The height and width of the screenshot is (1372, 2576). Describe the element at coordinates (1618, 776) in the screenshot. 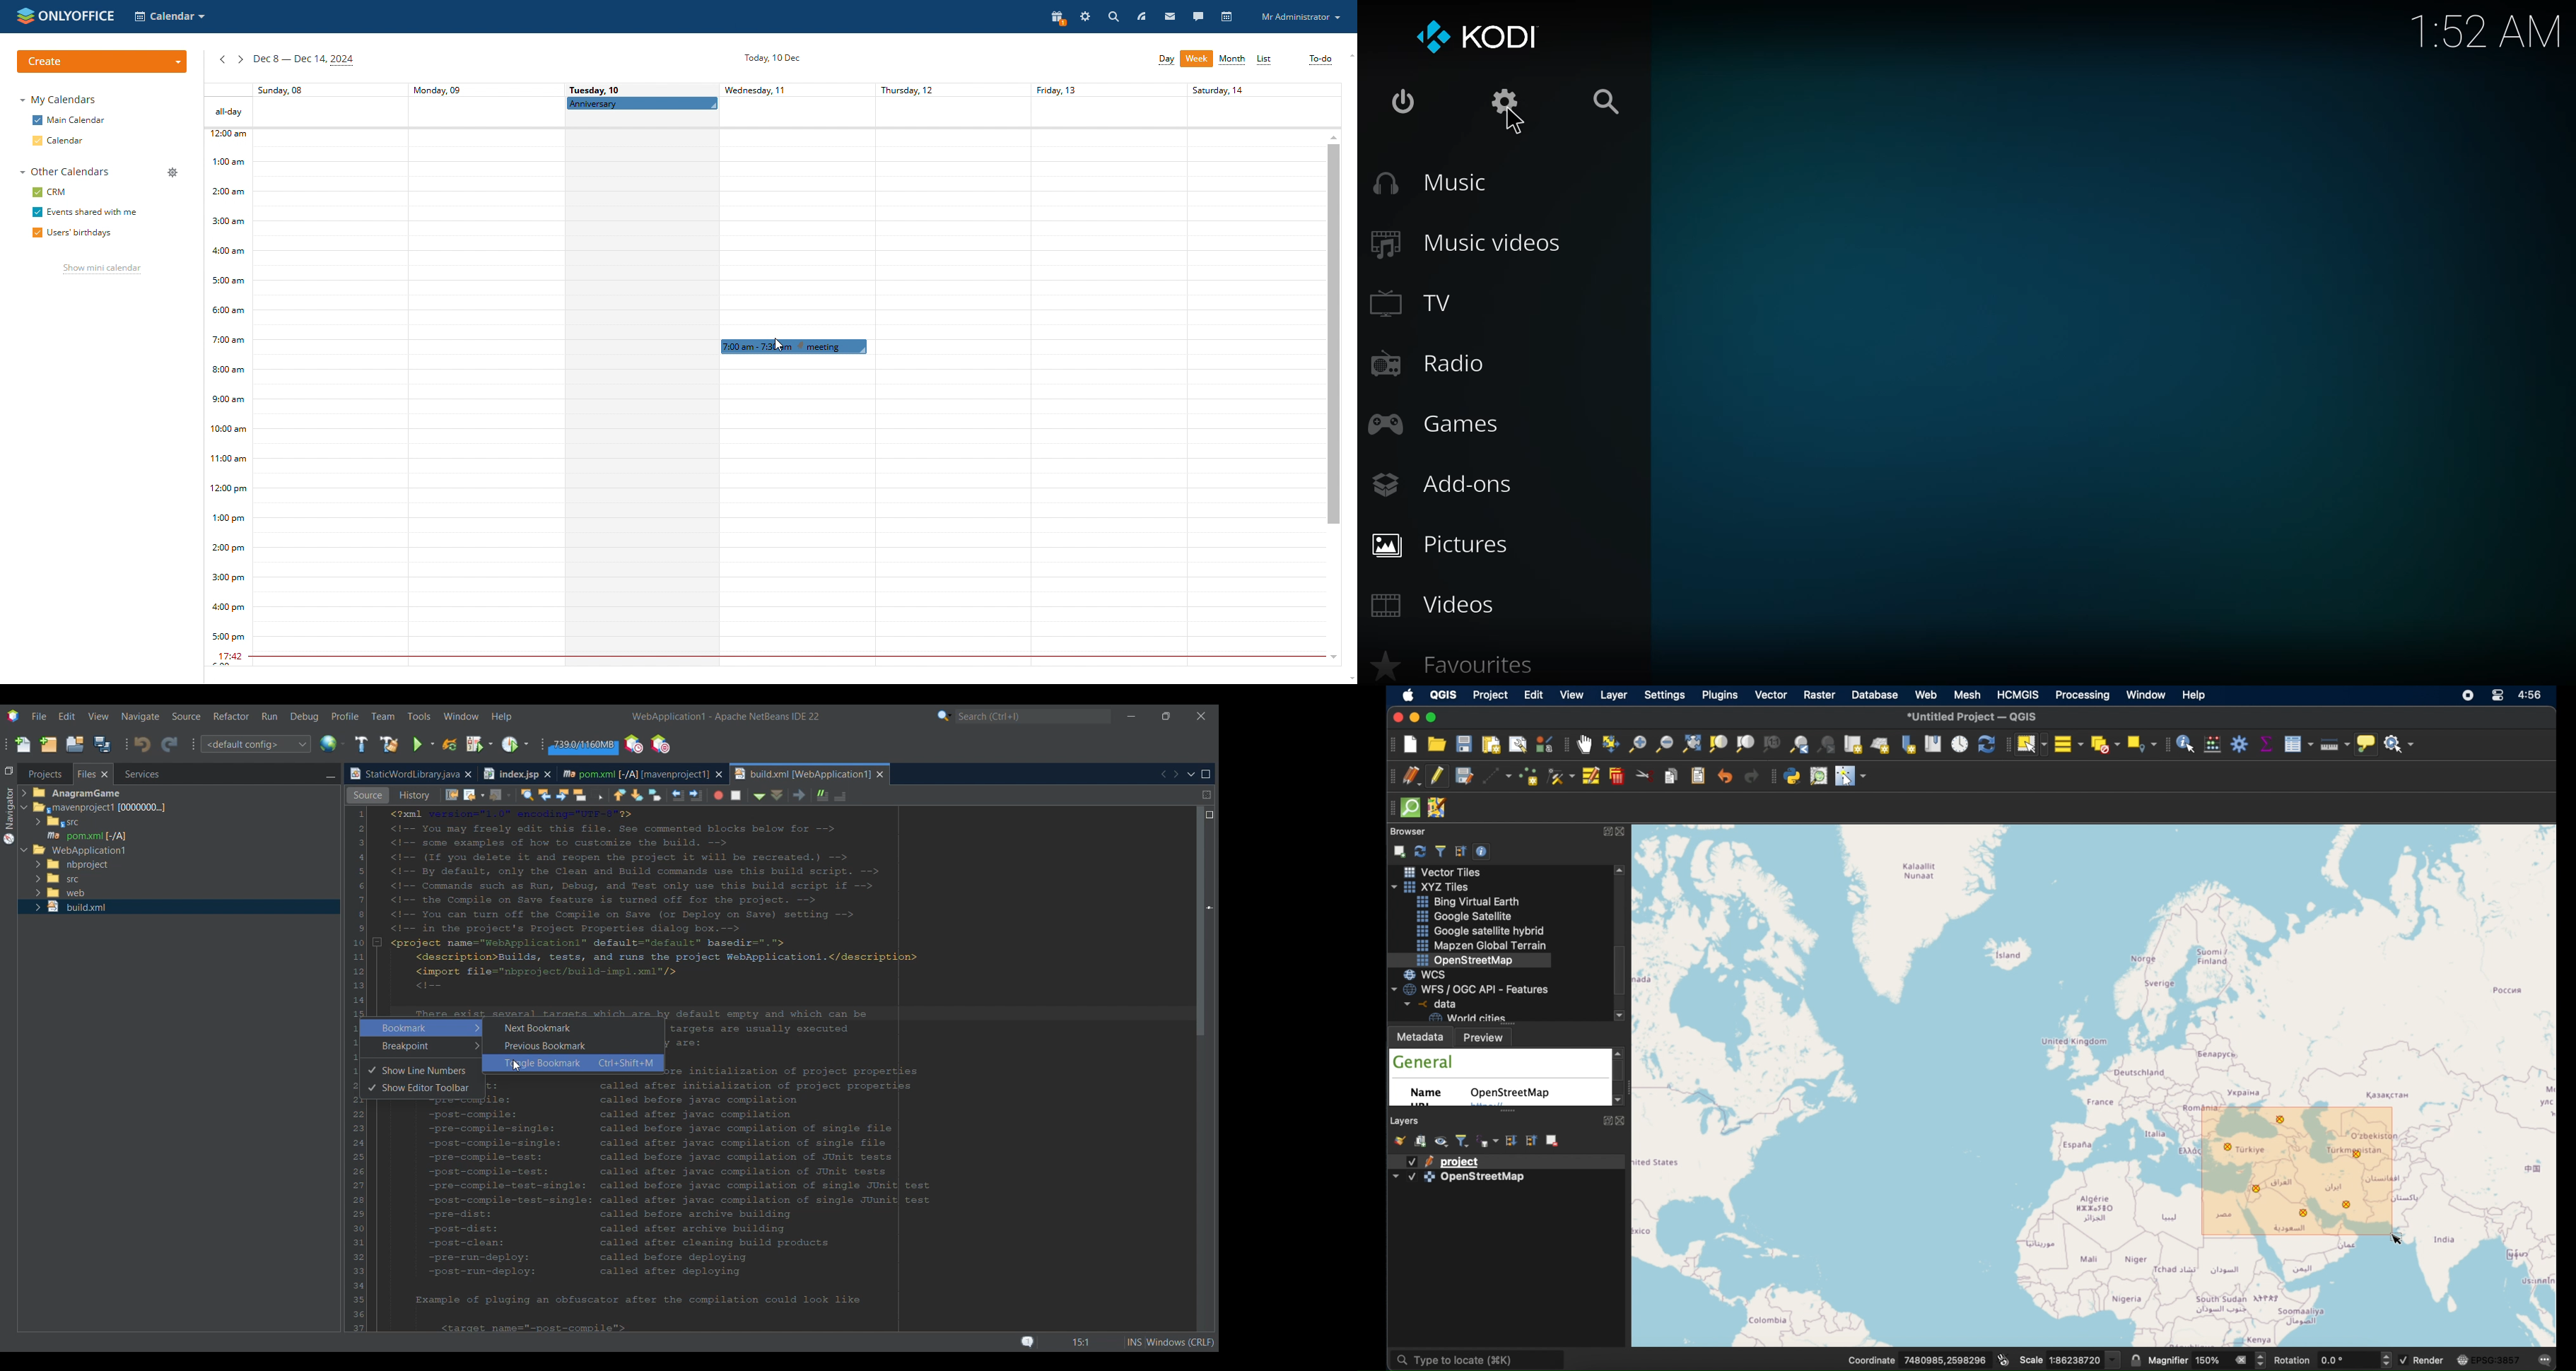

I see `delete selected` at that location.